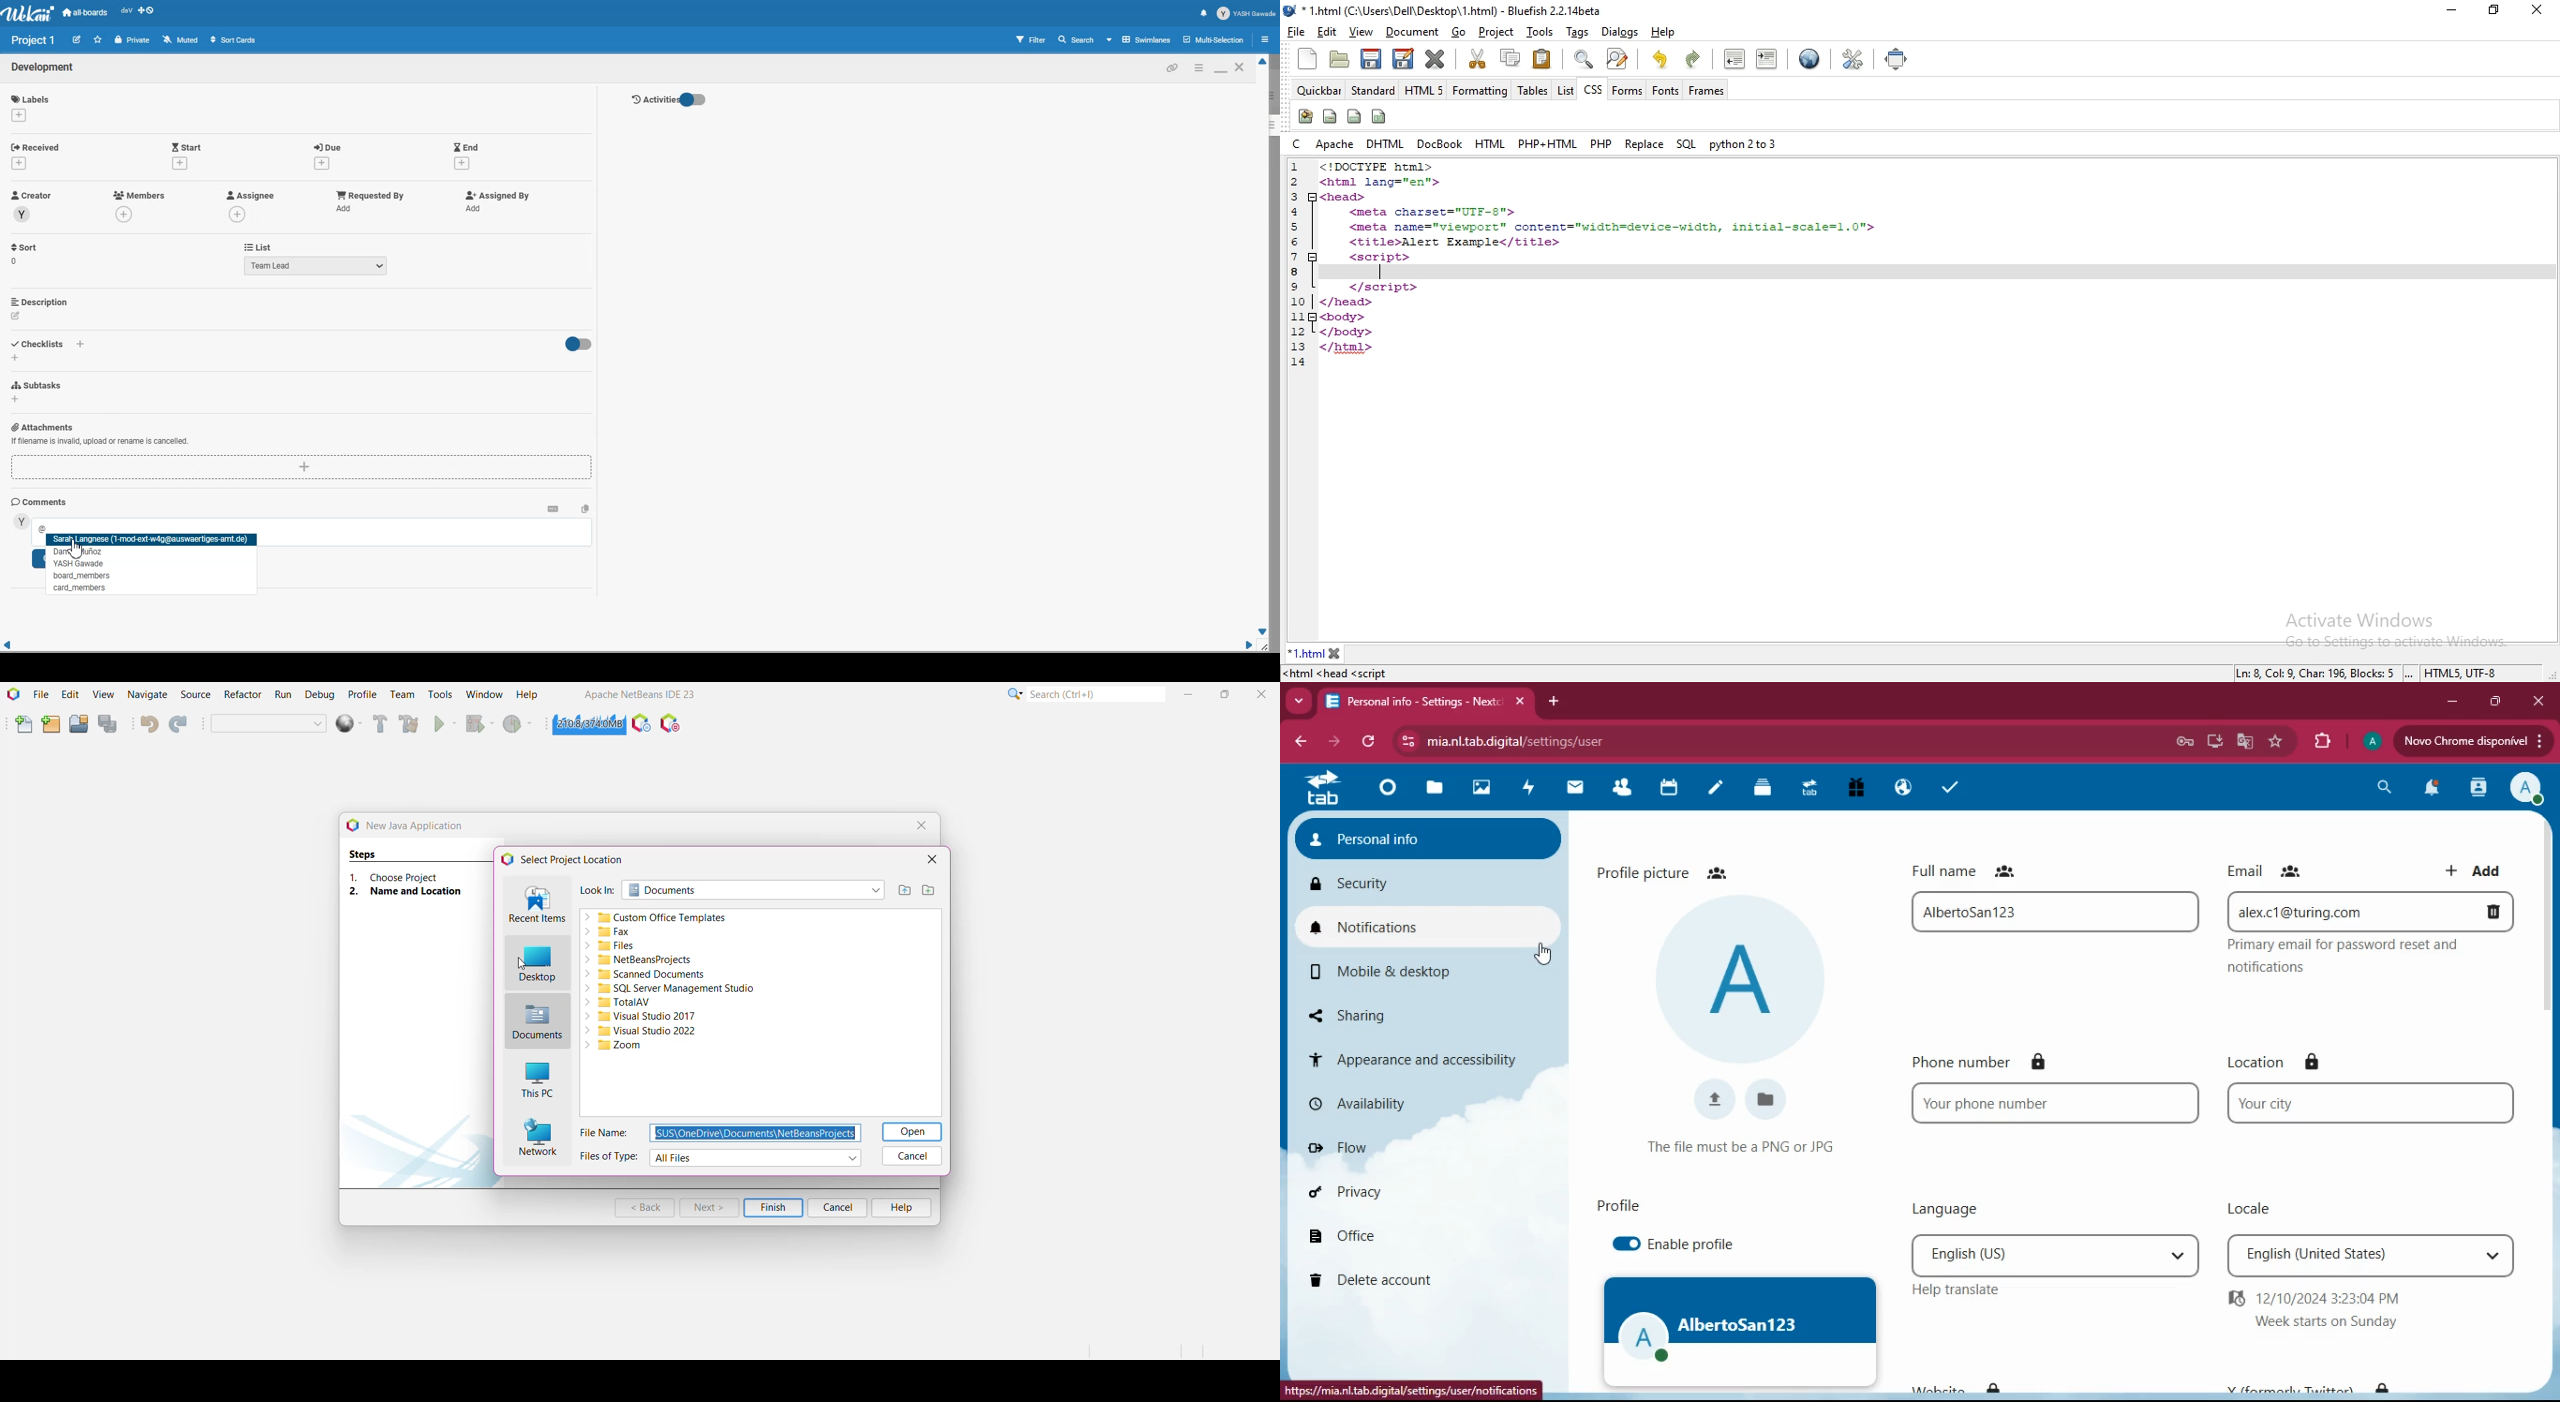 Image resolution: width=2576 pixels, height=1428 pixels. What do you see at coordinates (1382, 273) in the screenshot?
I see `text cursor` at bounding box center [1382, 273].